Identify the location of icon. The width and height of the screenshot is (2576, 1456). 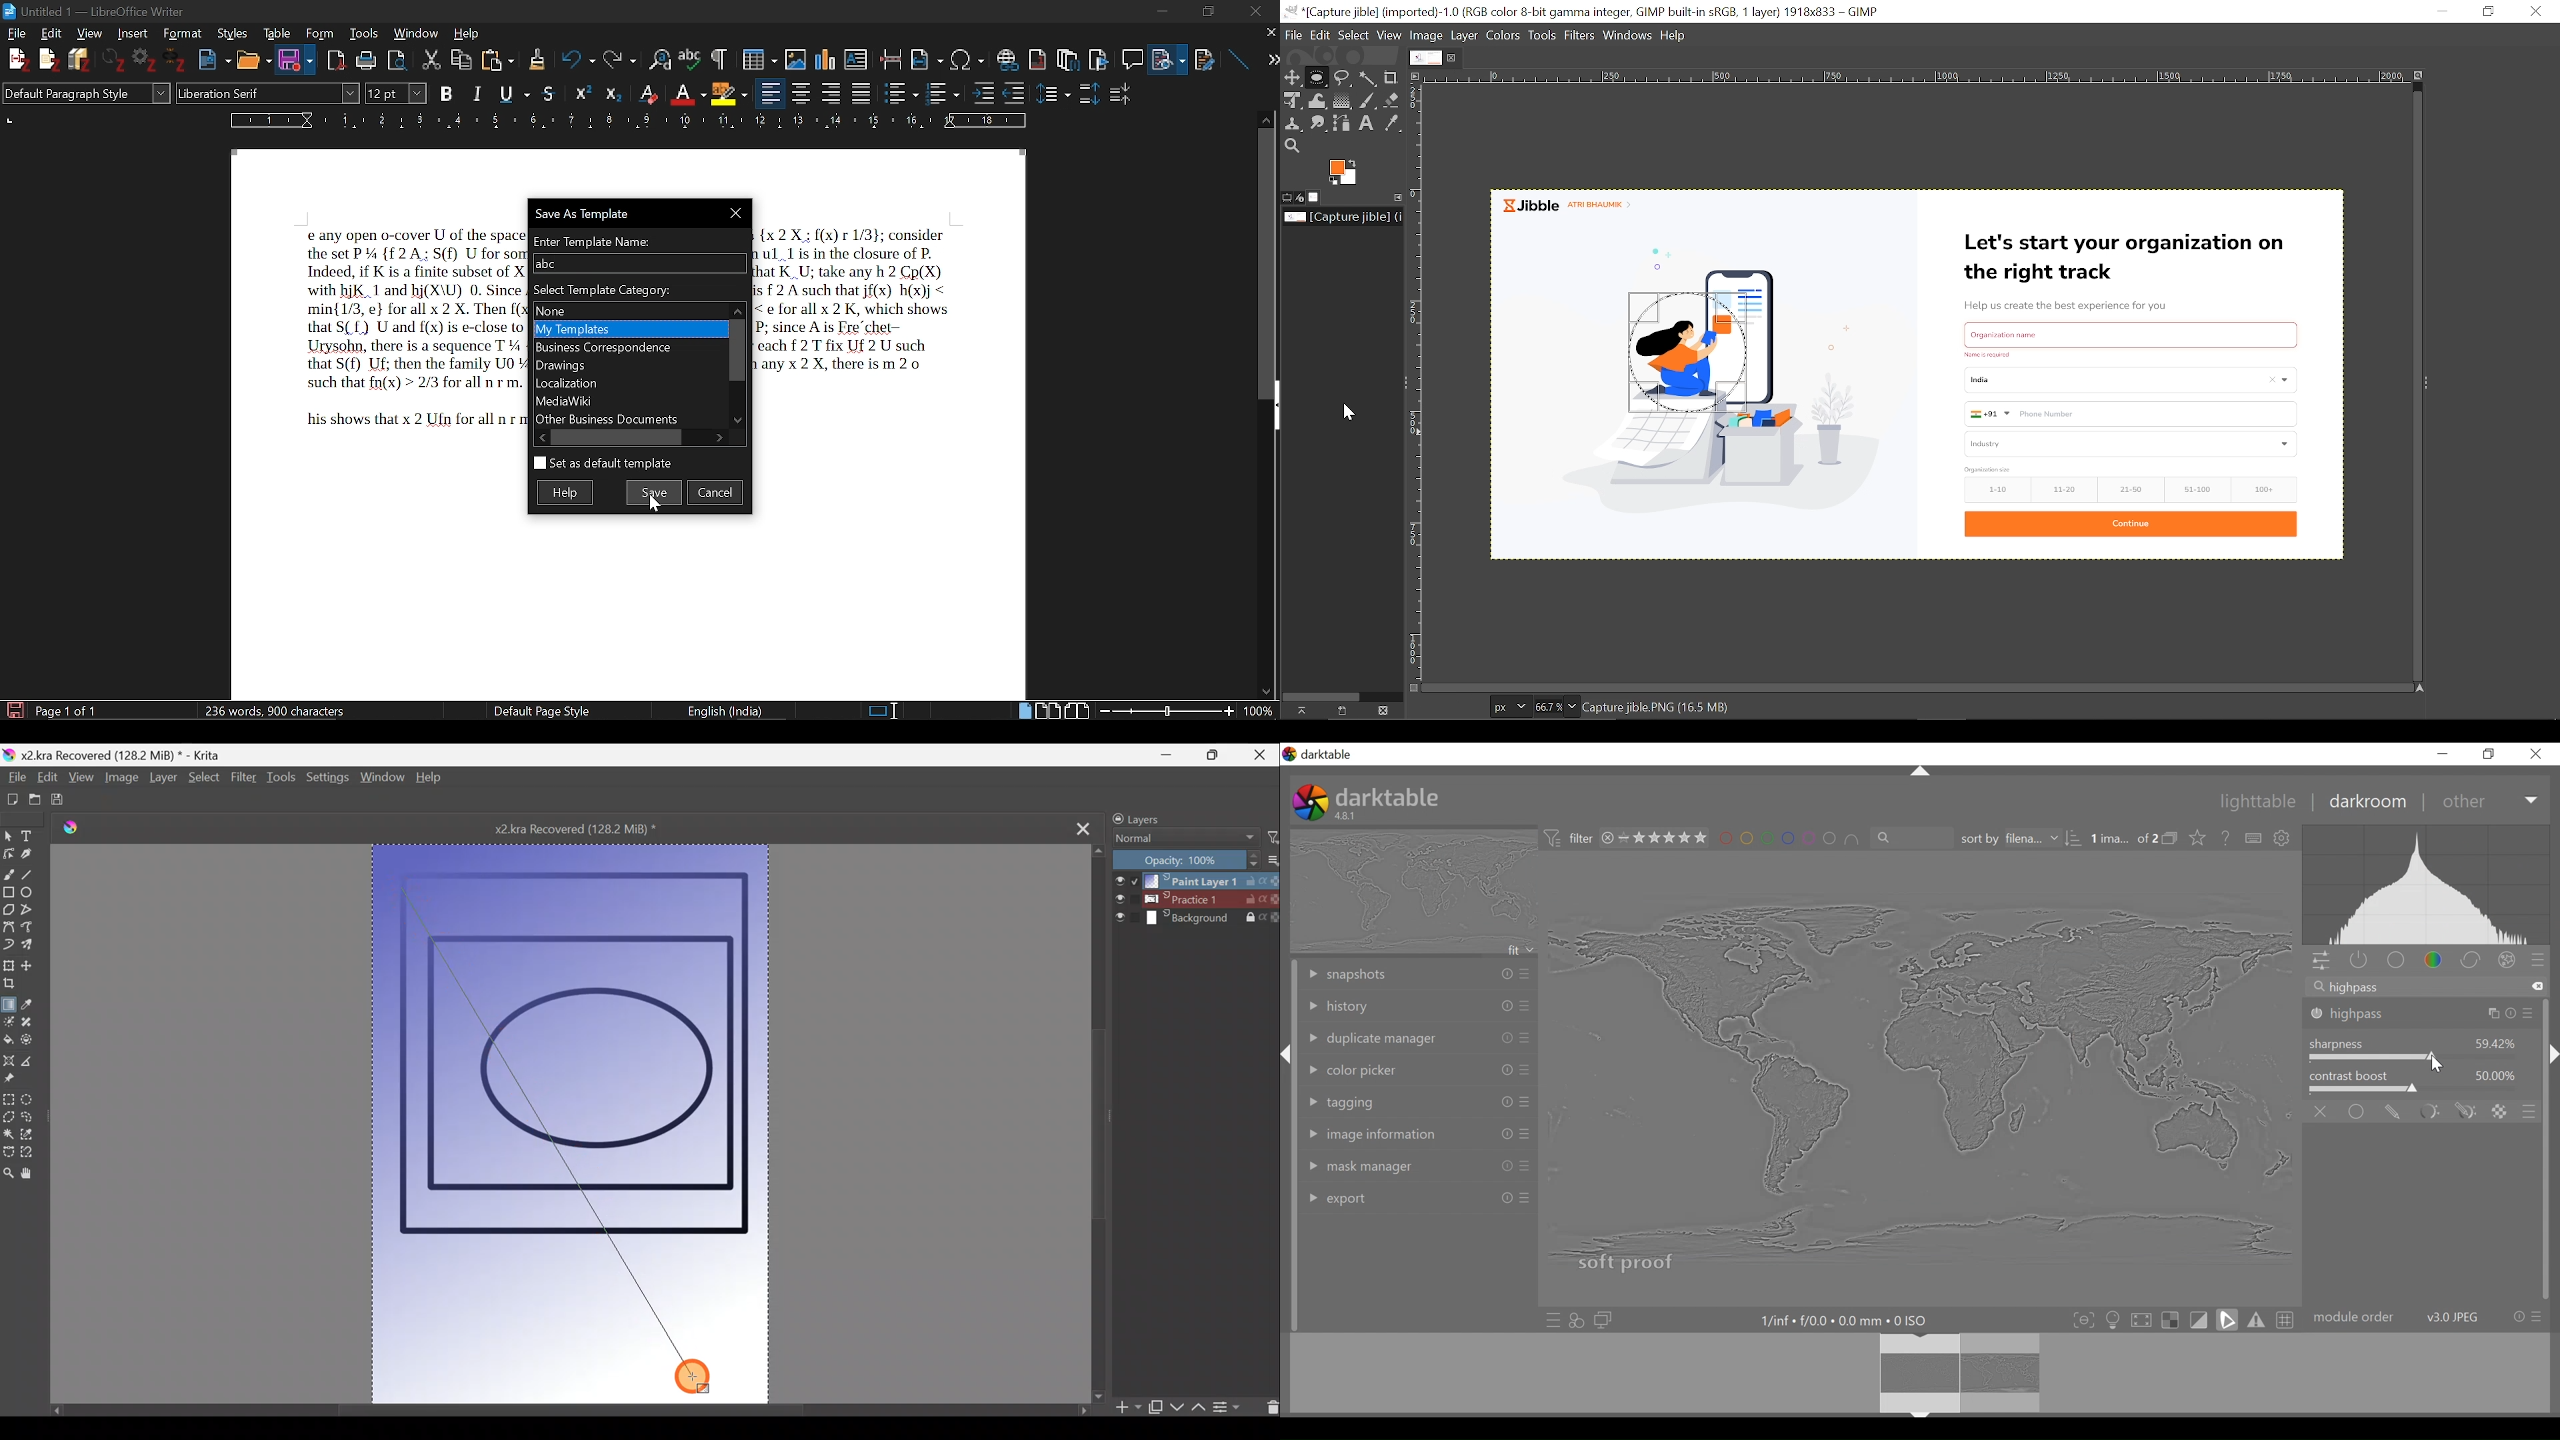
(2170, 837).